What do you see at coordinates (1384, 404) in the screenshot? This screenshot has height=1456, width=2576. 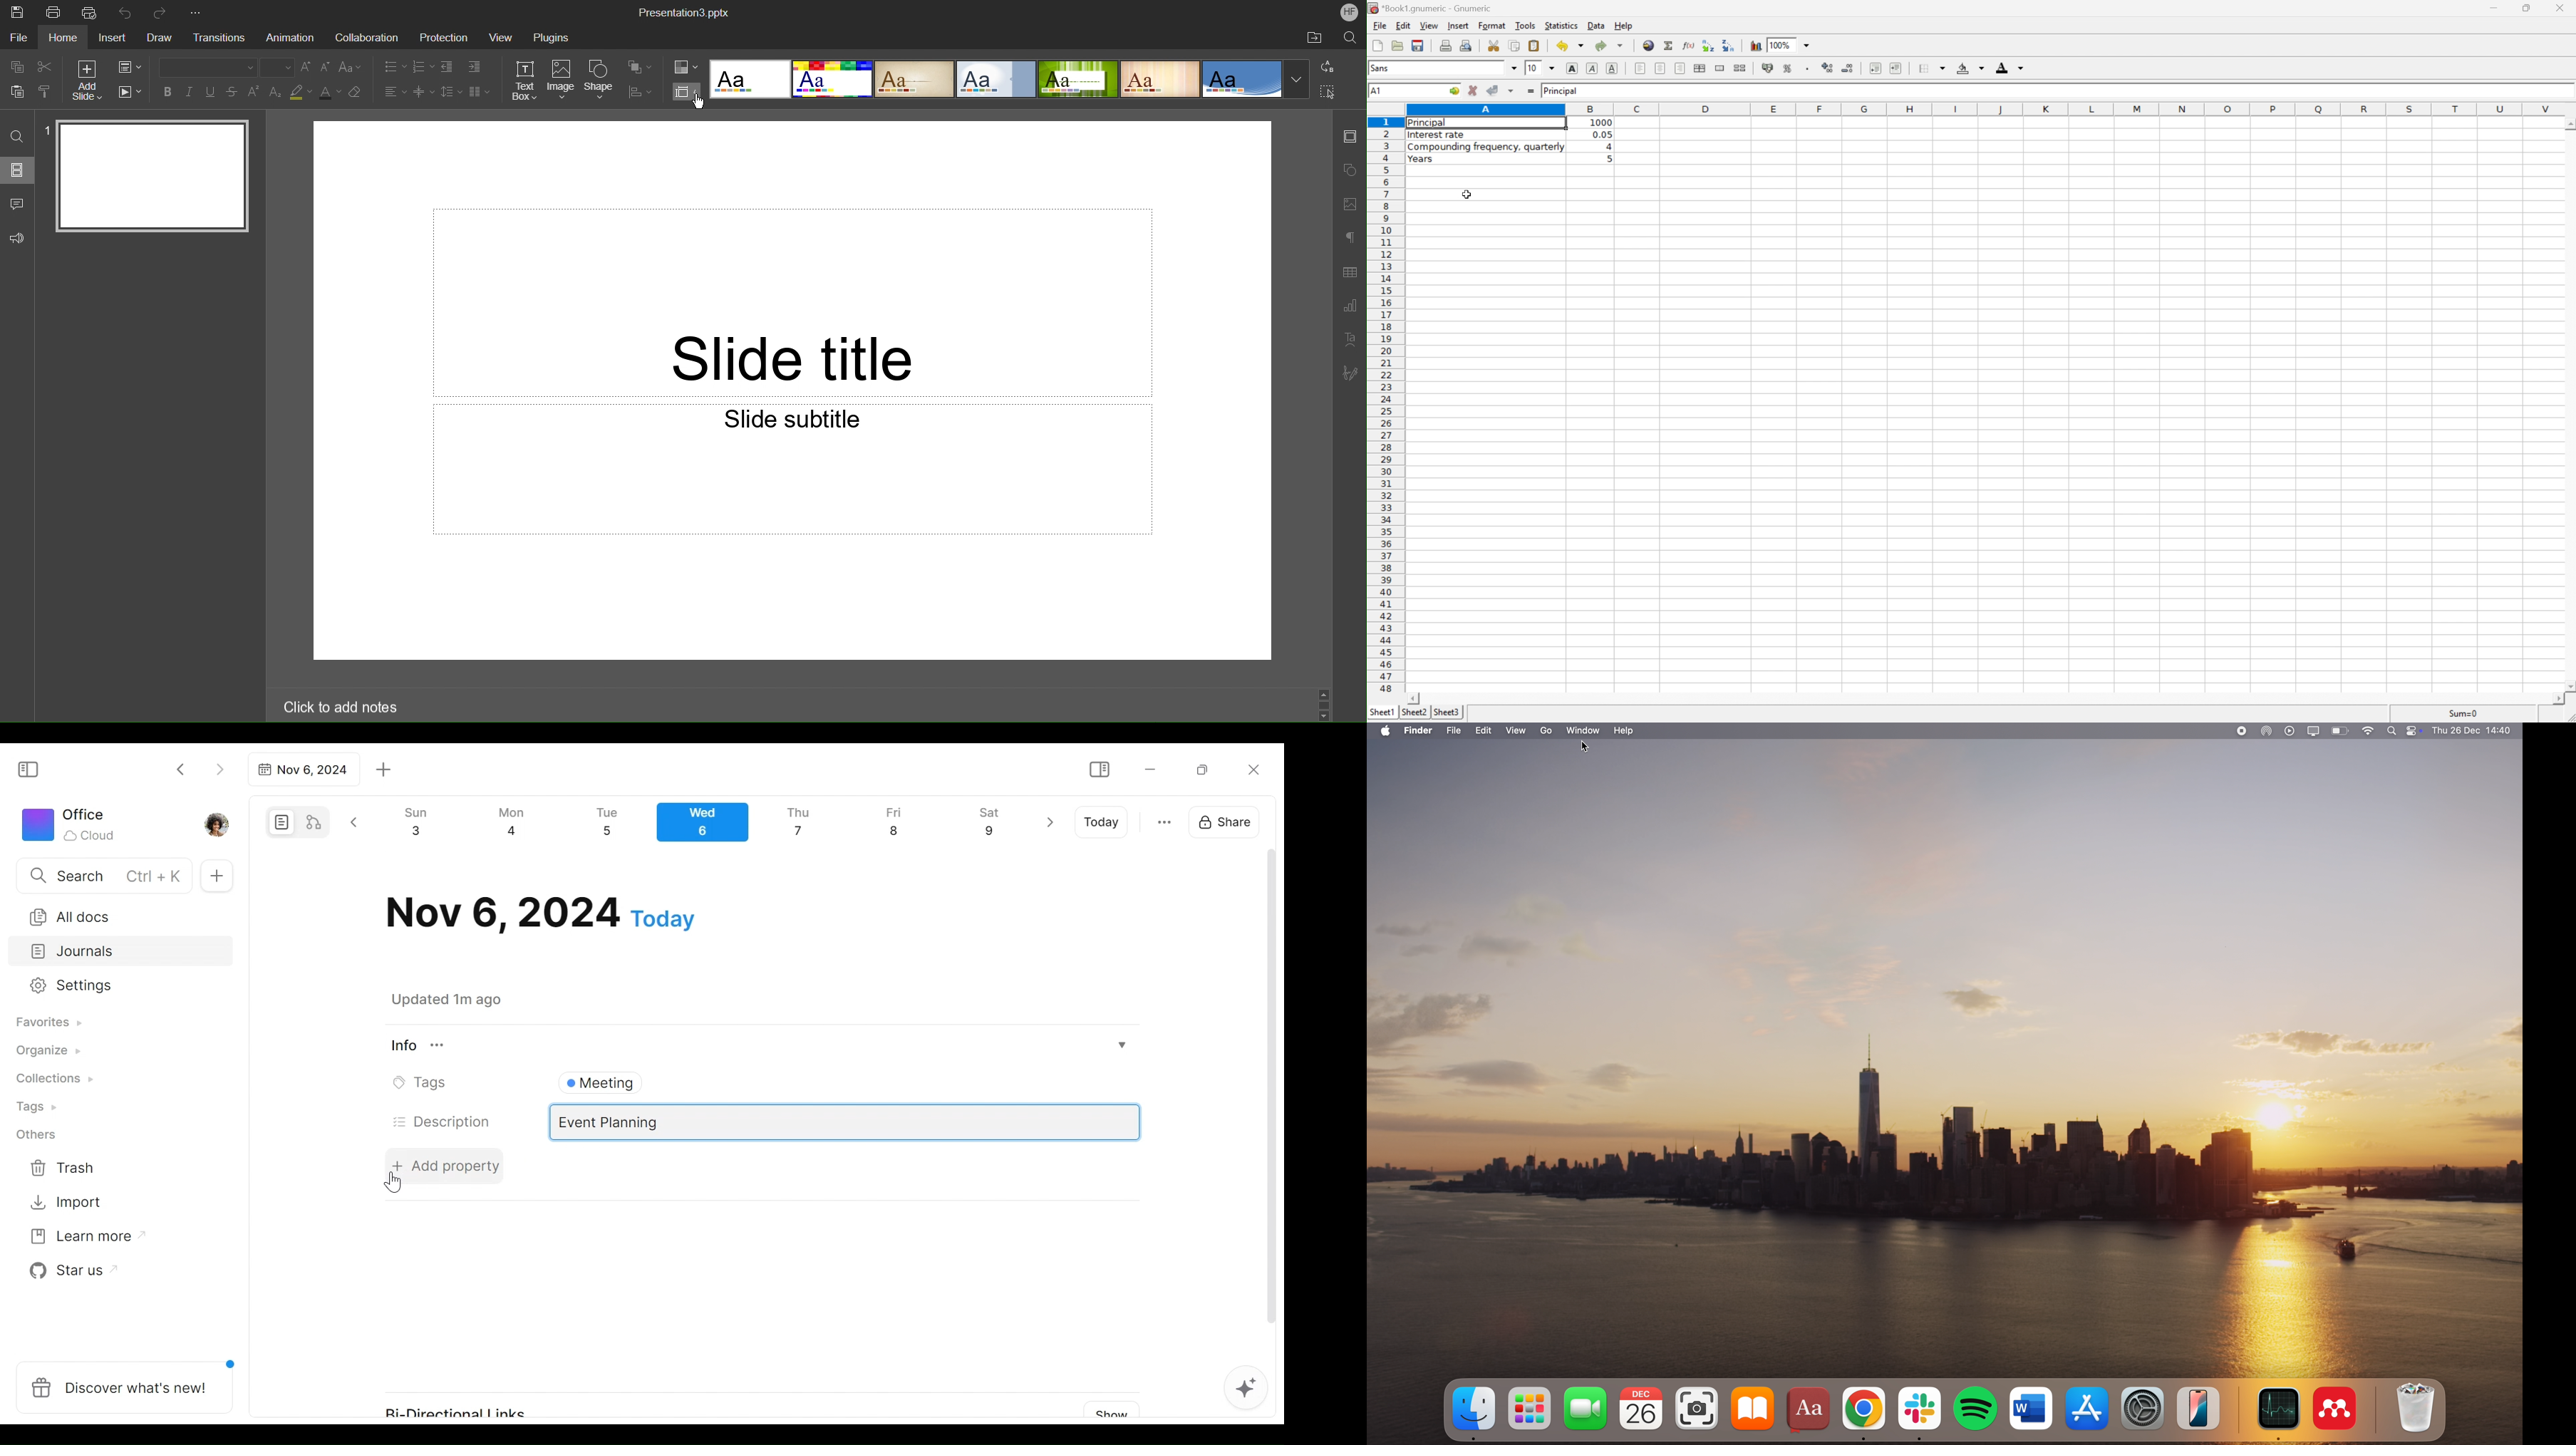 I see `row number` at bounding box center [1384, 404].